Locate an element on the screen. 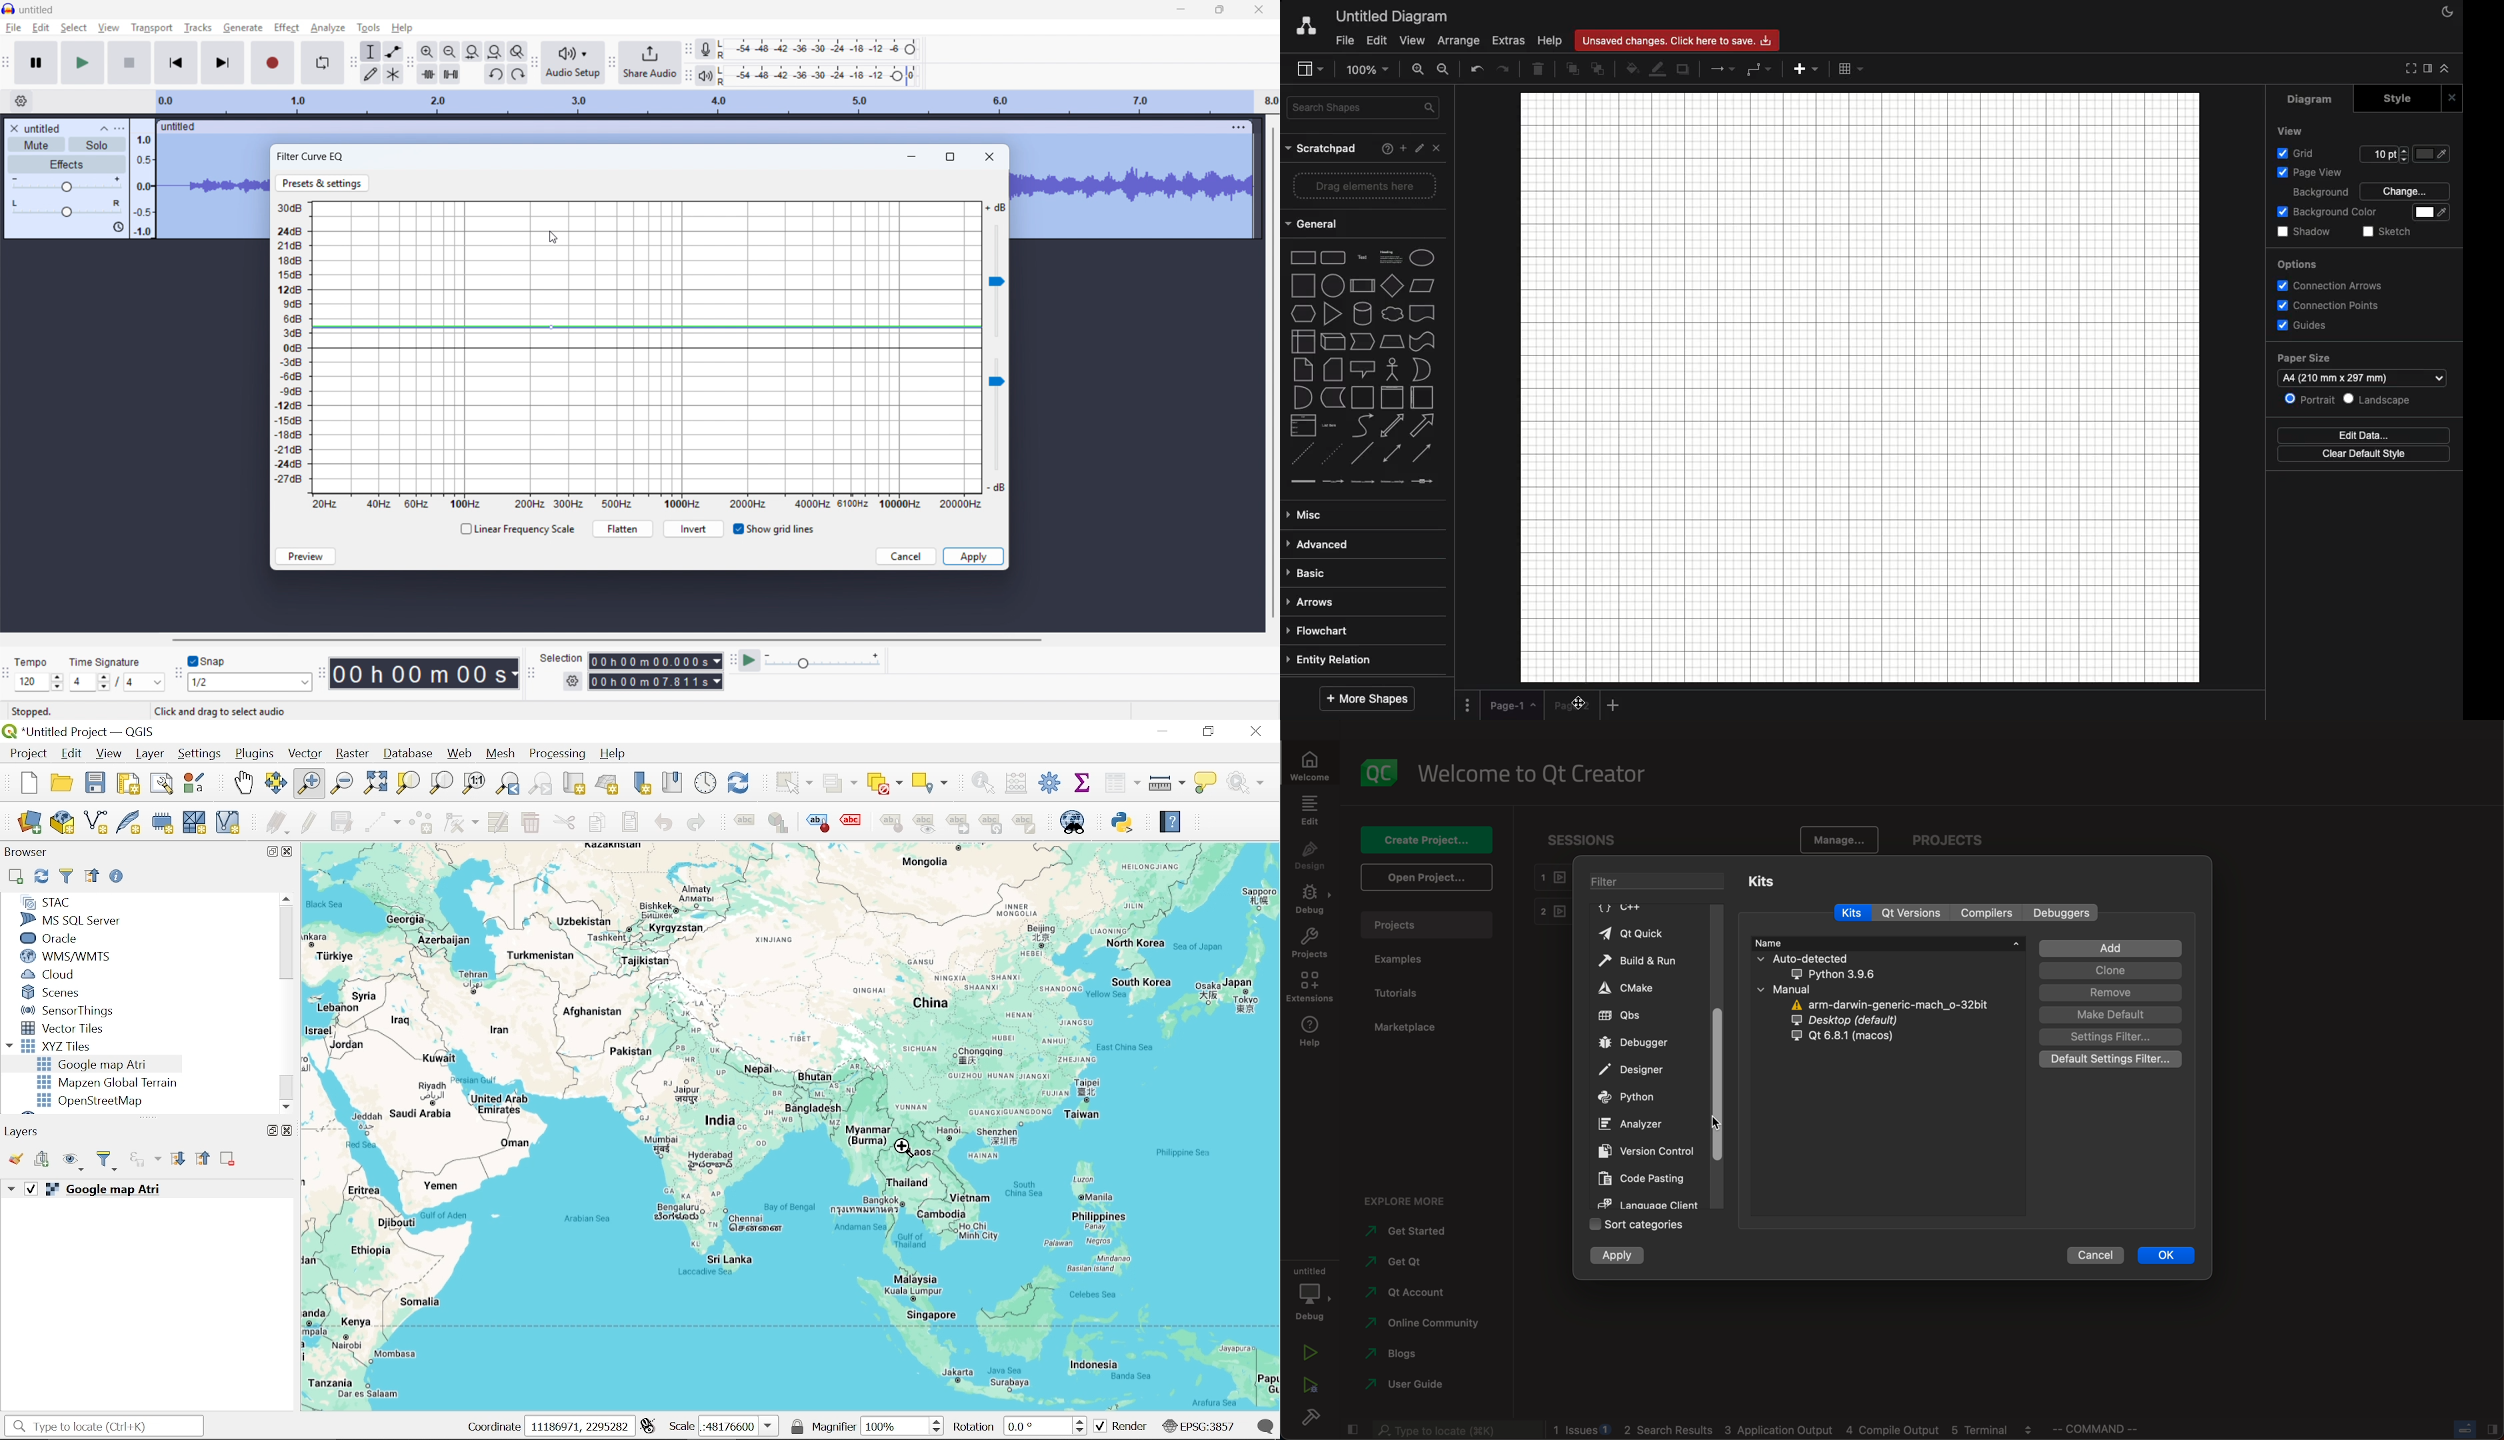 The image size is (2520, 1456). Time toolbar  is located at coordinates (323, 675).